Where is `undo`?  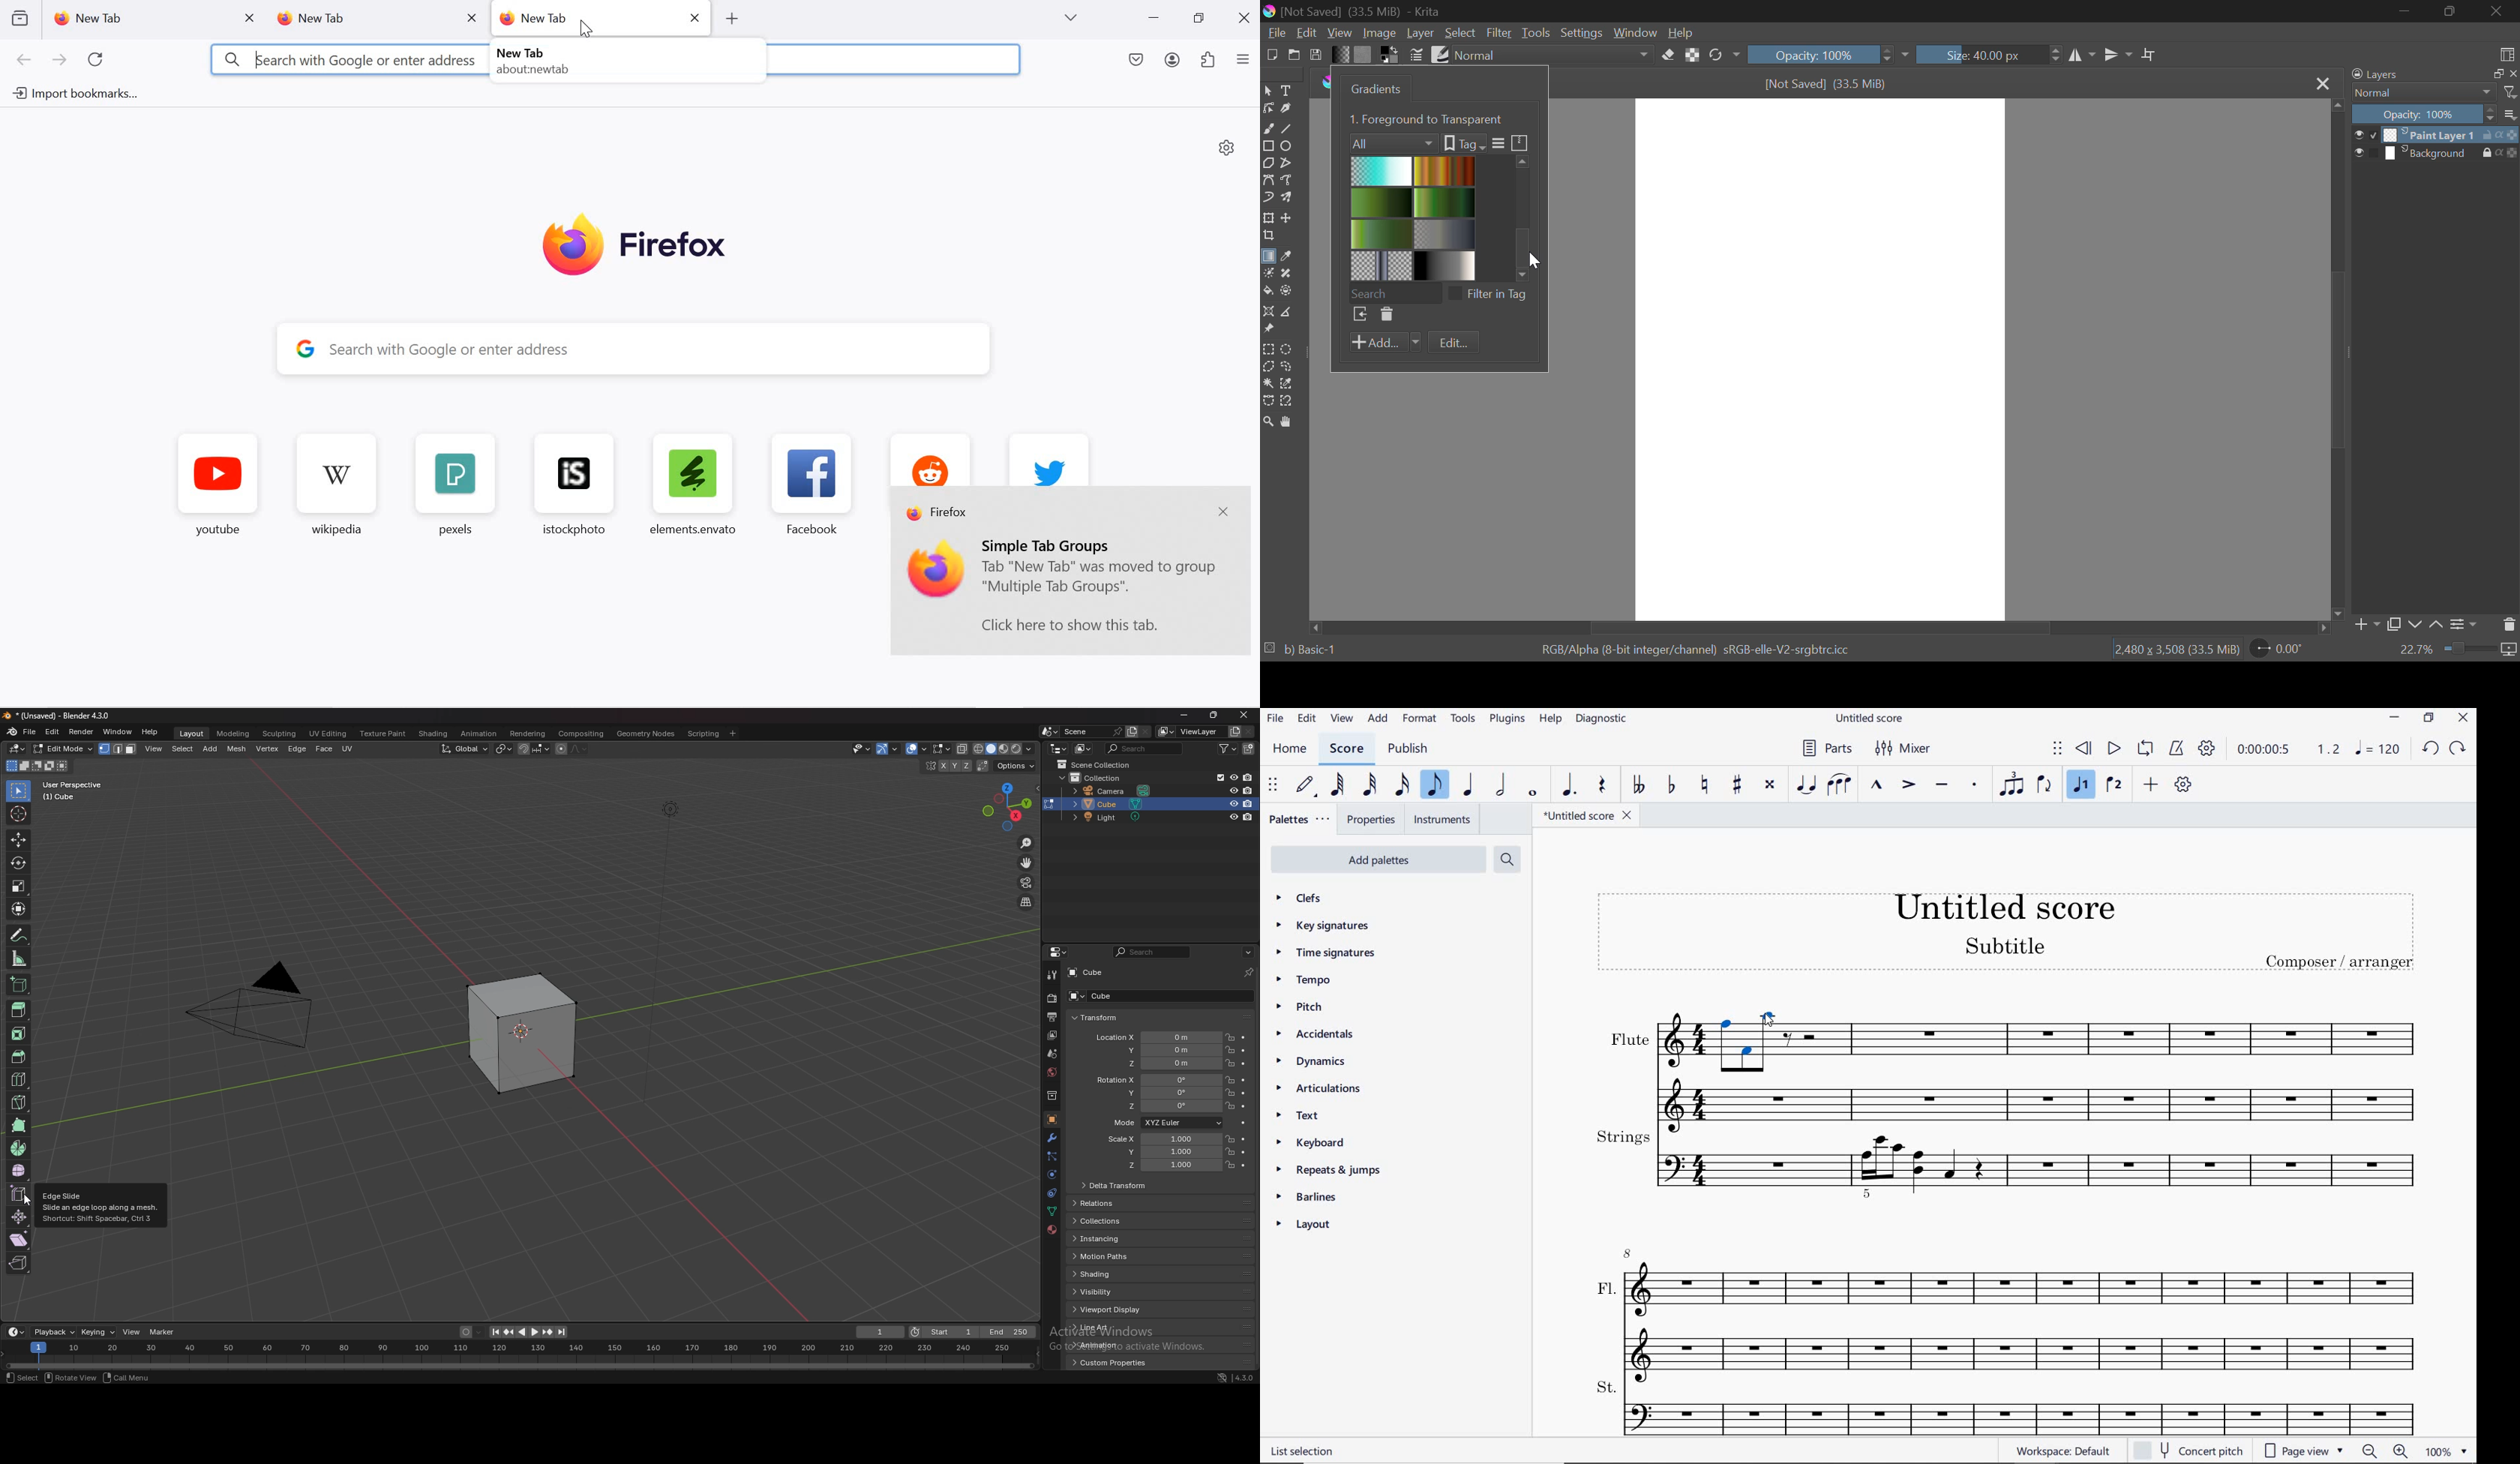 undo is located at coordinates (2431, 749).